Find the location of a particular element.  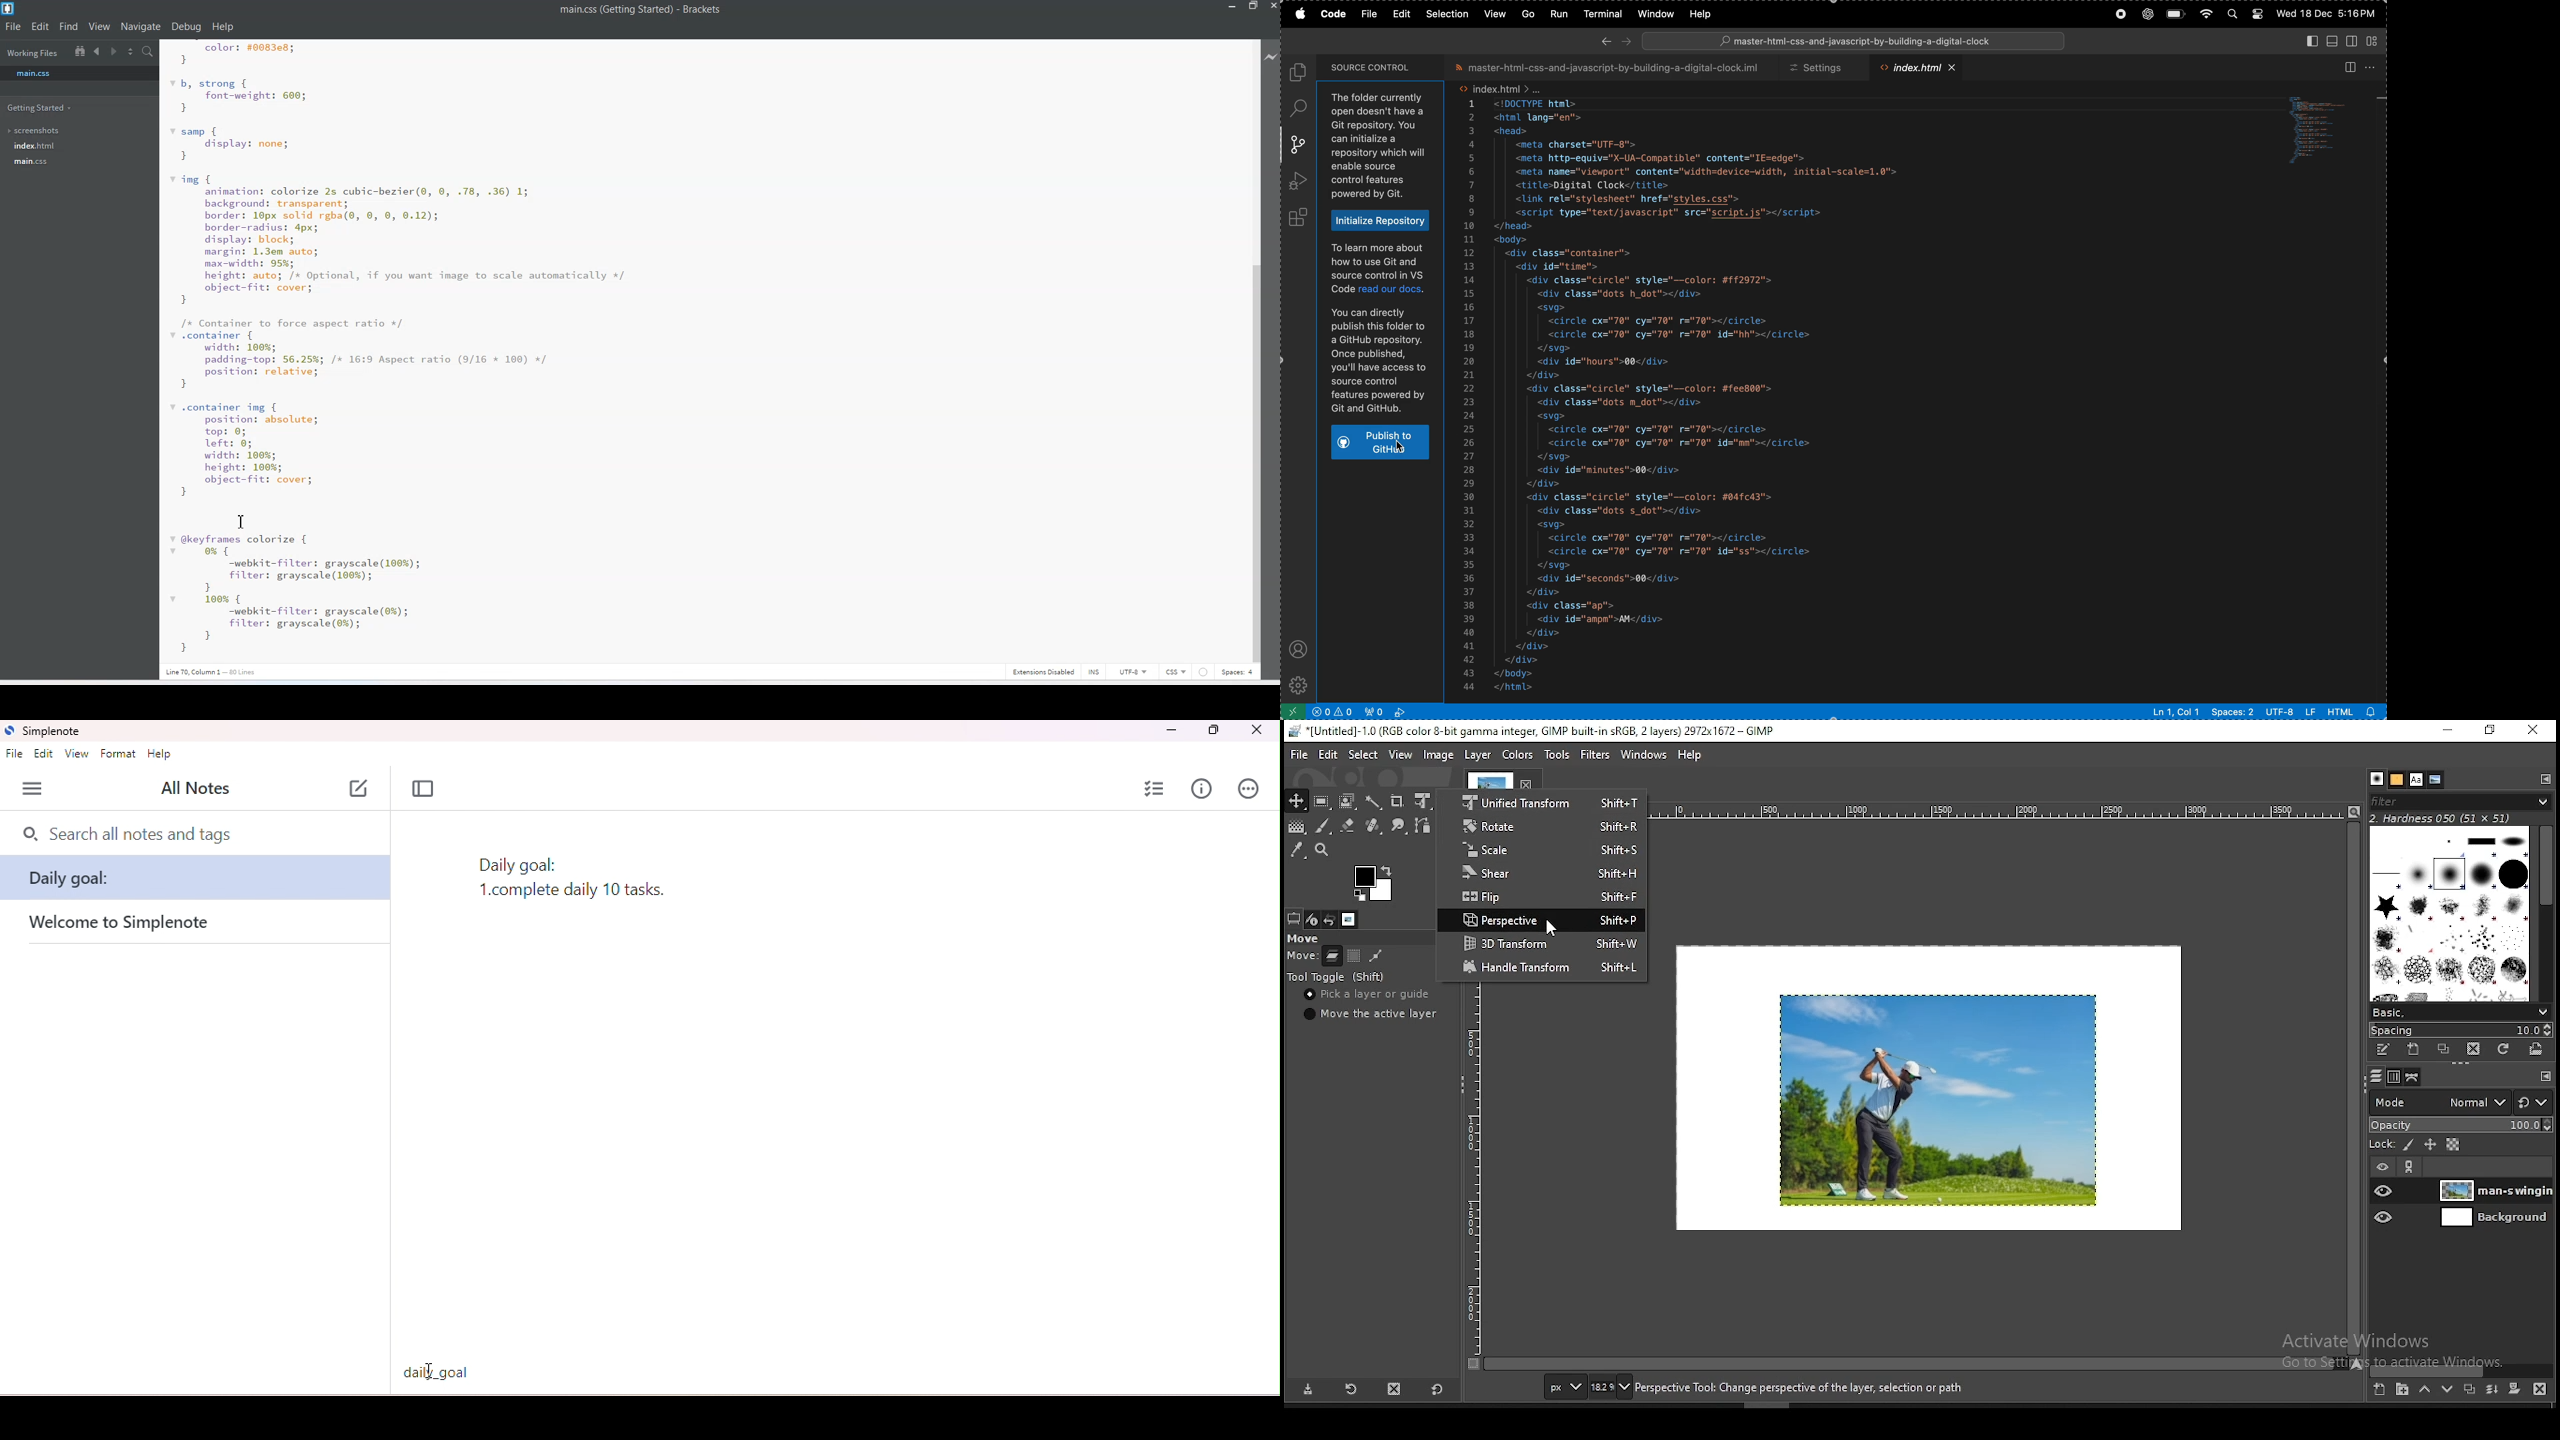

split editor is located at coordinates (2346, 66).